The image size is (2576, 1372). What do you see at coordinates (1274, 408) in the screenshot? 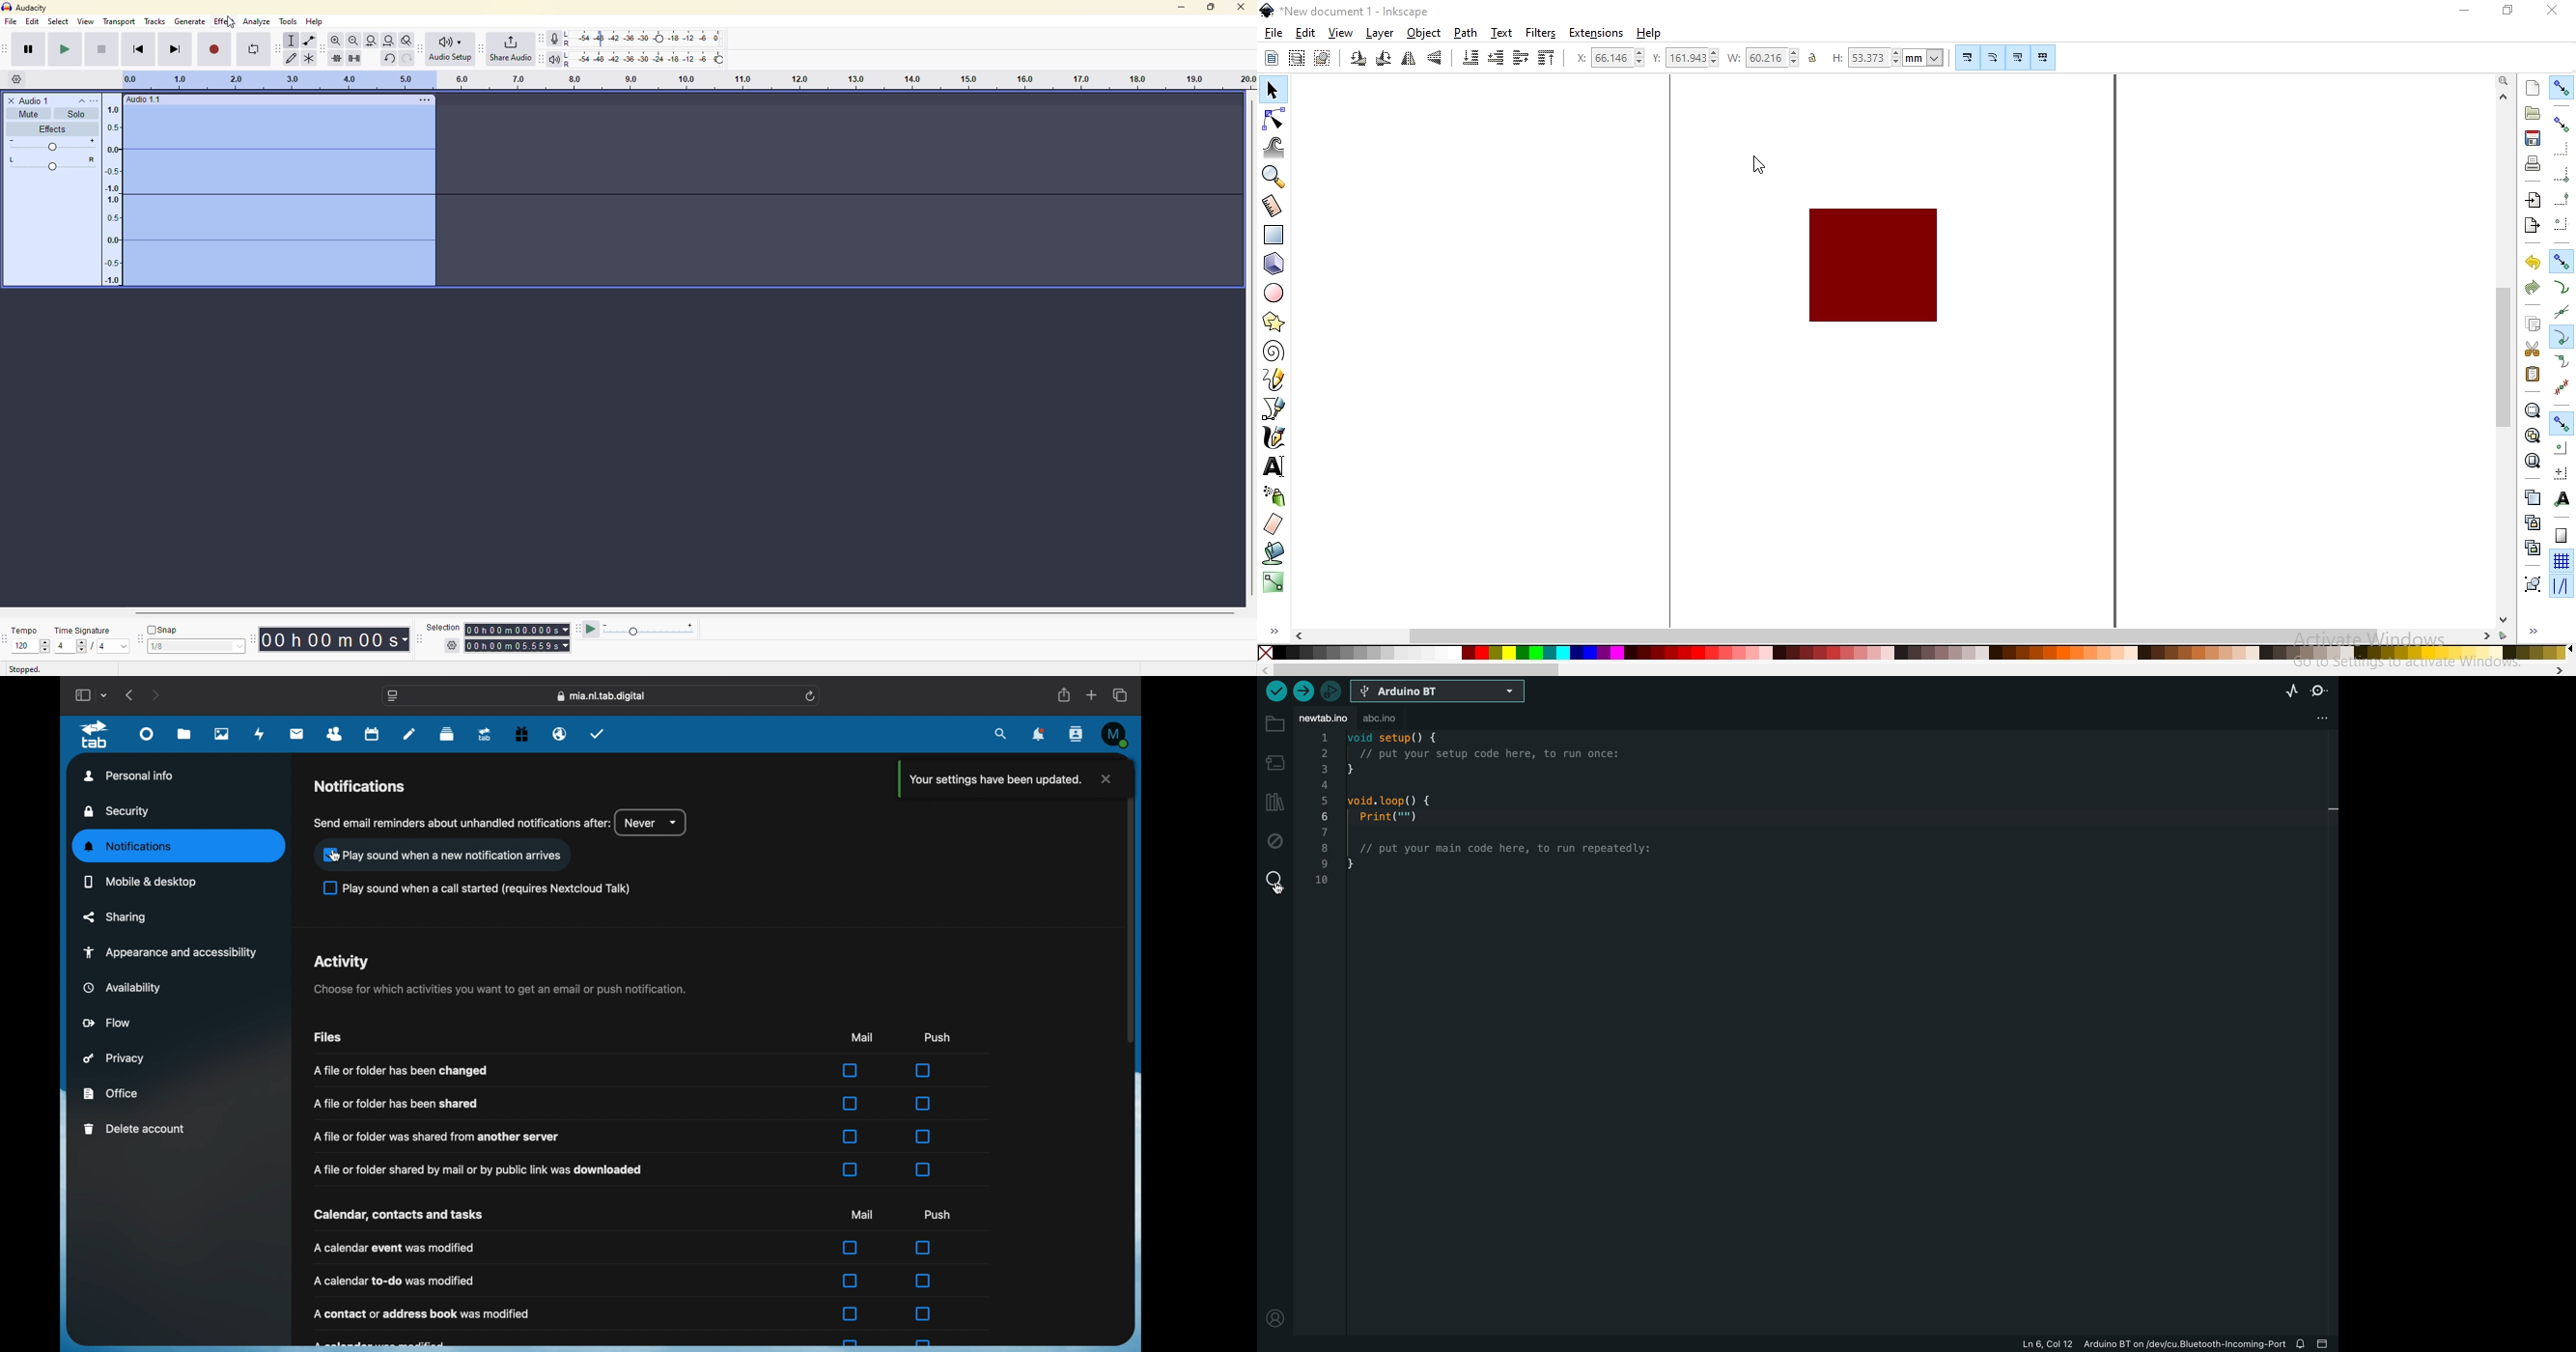
I see `draw bazier lines and straight lines` at bounding box center [1274, 408].